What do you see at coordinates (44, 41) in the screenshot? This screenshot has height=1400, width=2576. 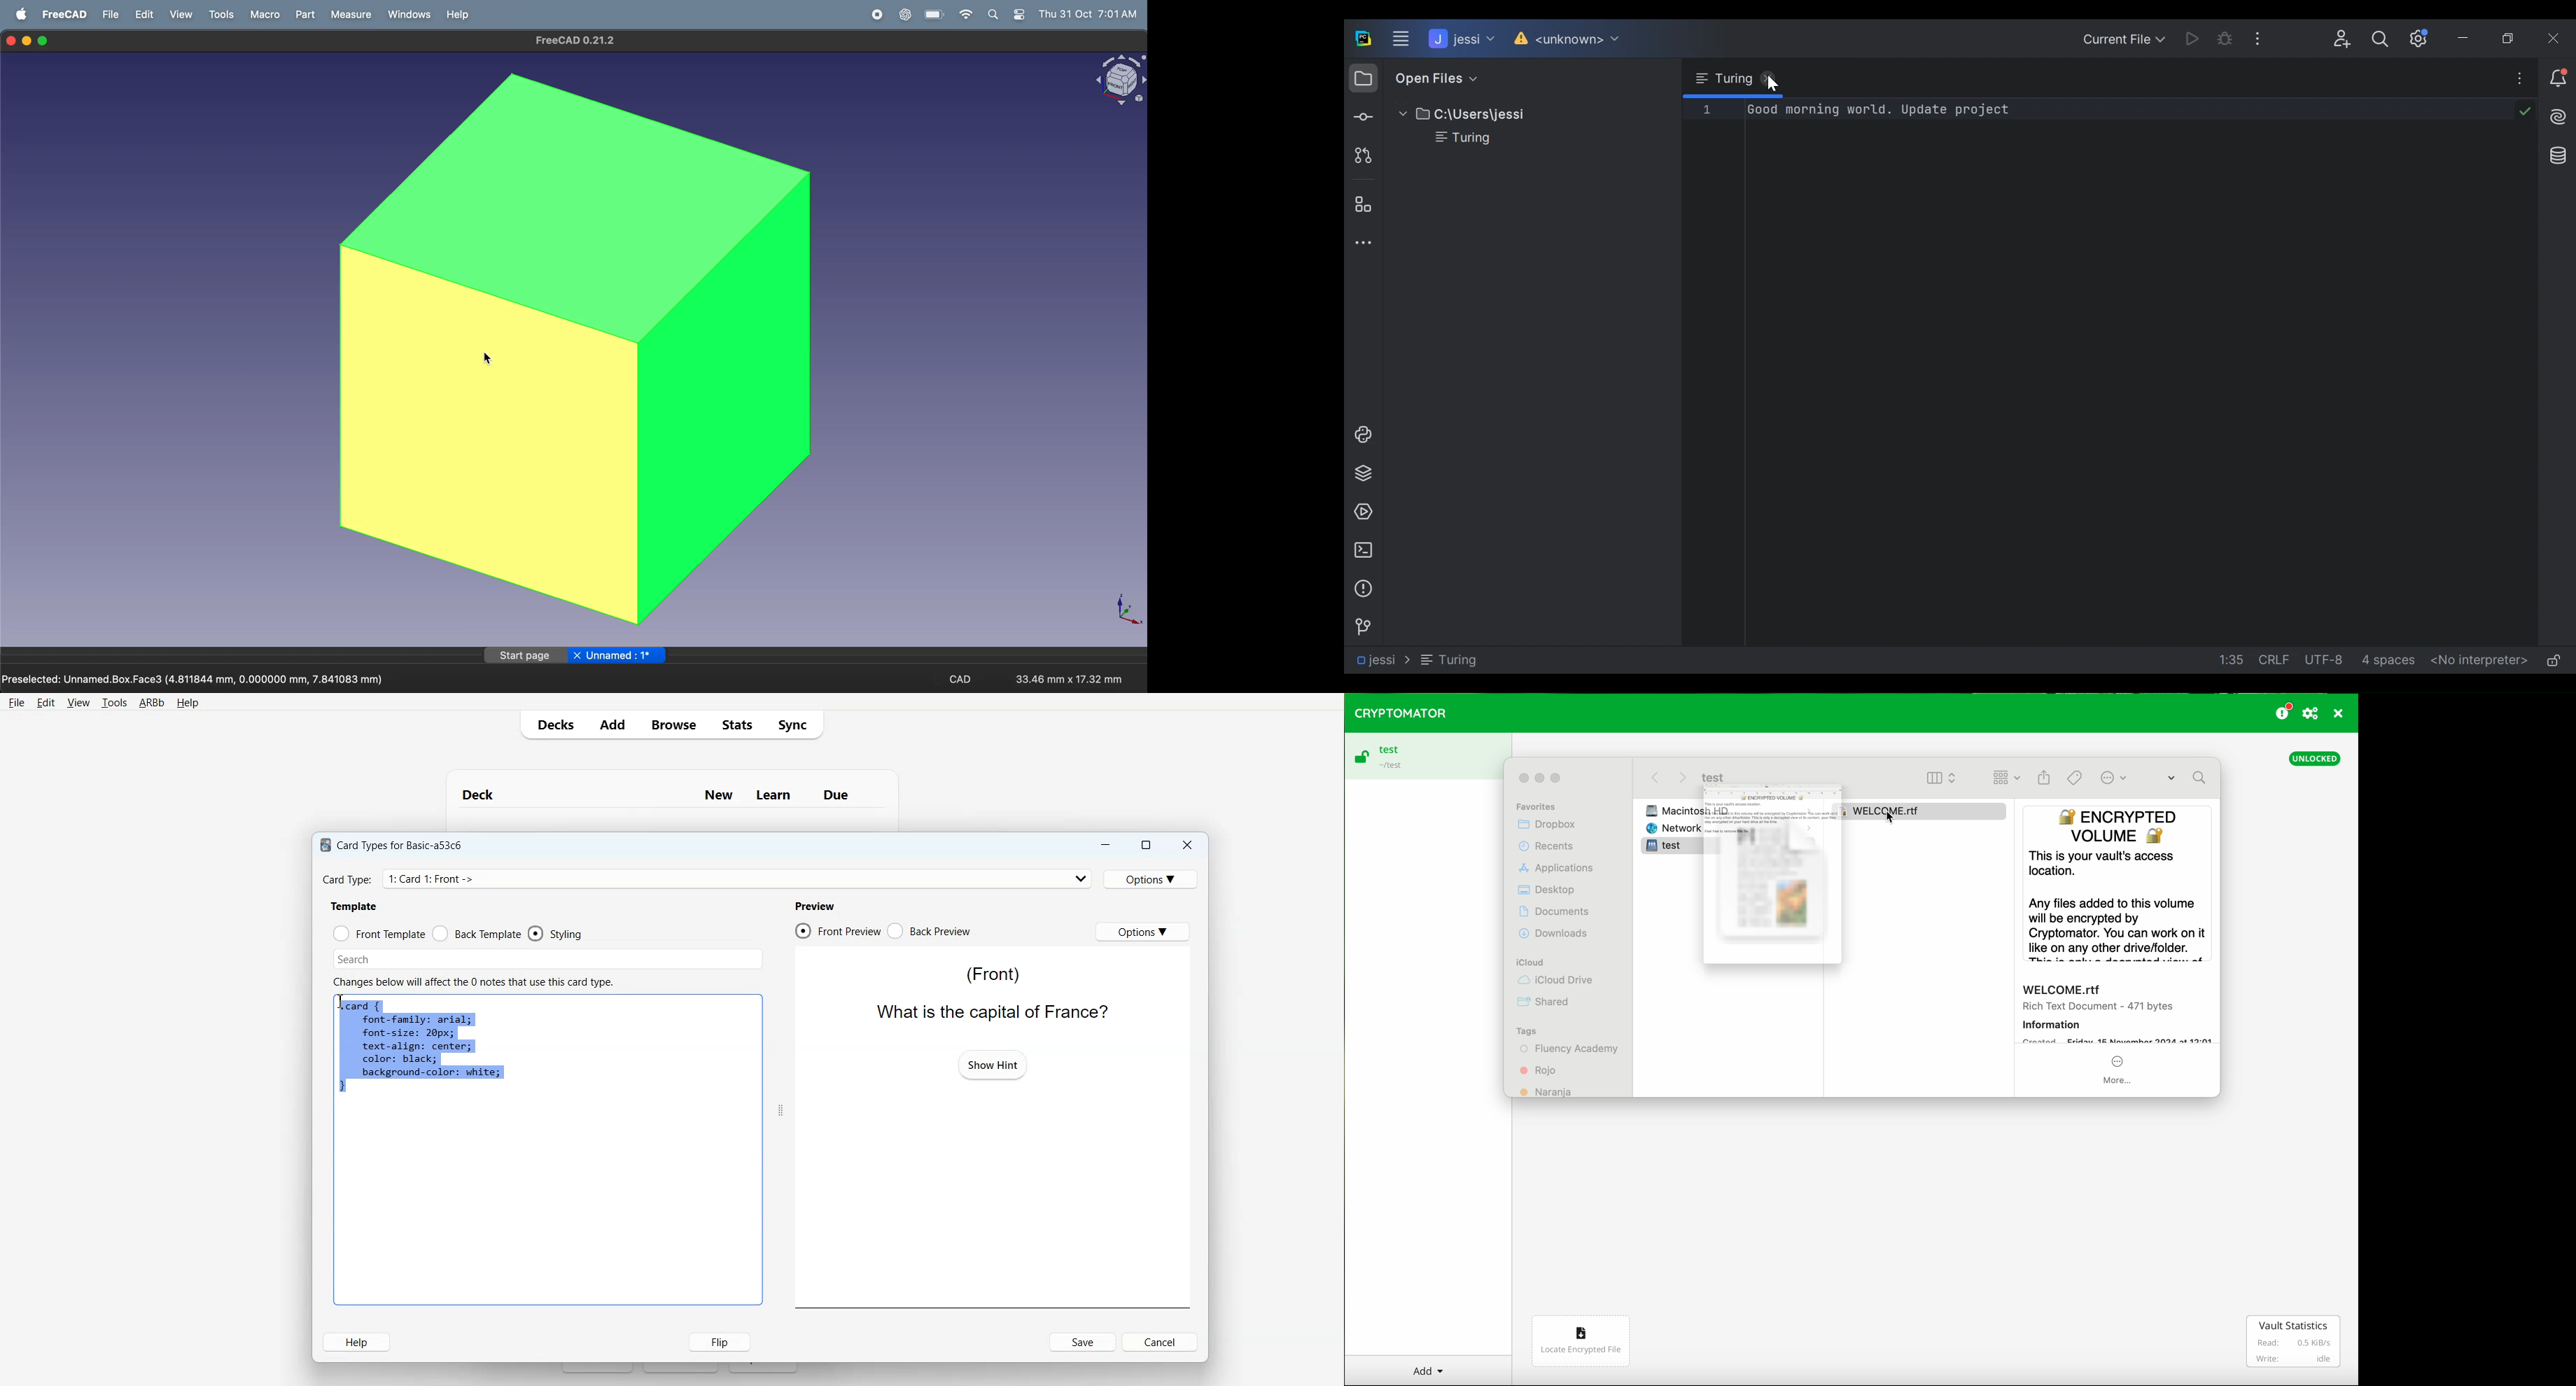 I see `maximize` at bounding box center [44, 41].